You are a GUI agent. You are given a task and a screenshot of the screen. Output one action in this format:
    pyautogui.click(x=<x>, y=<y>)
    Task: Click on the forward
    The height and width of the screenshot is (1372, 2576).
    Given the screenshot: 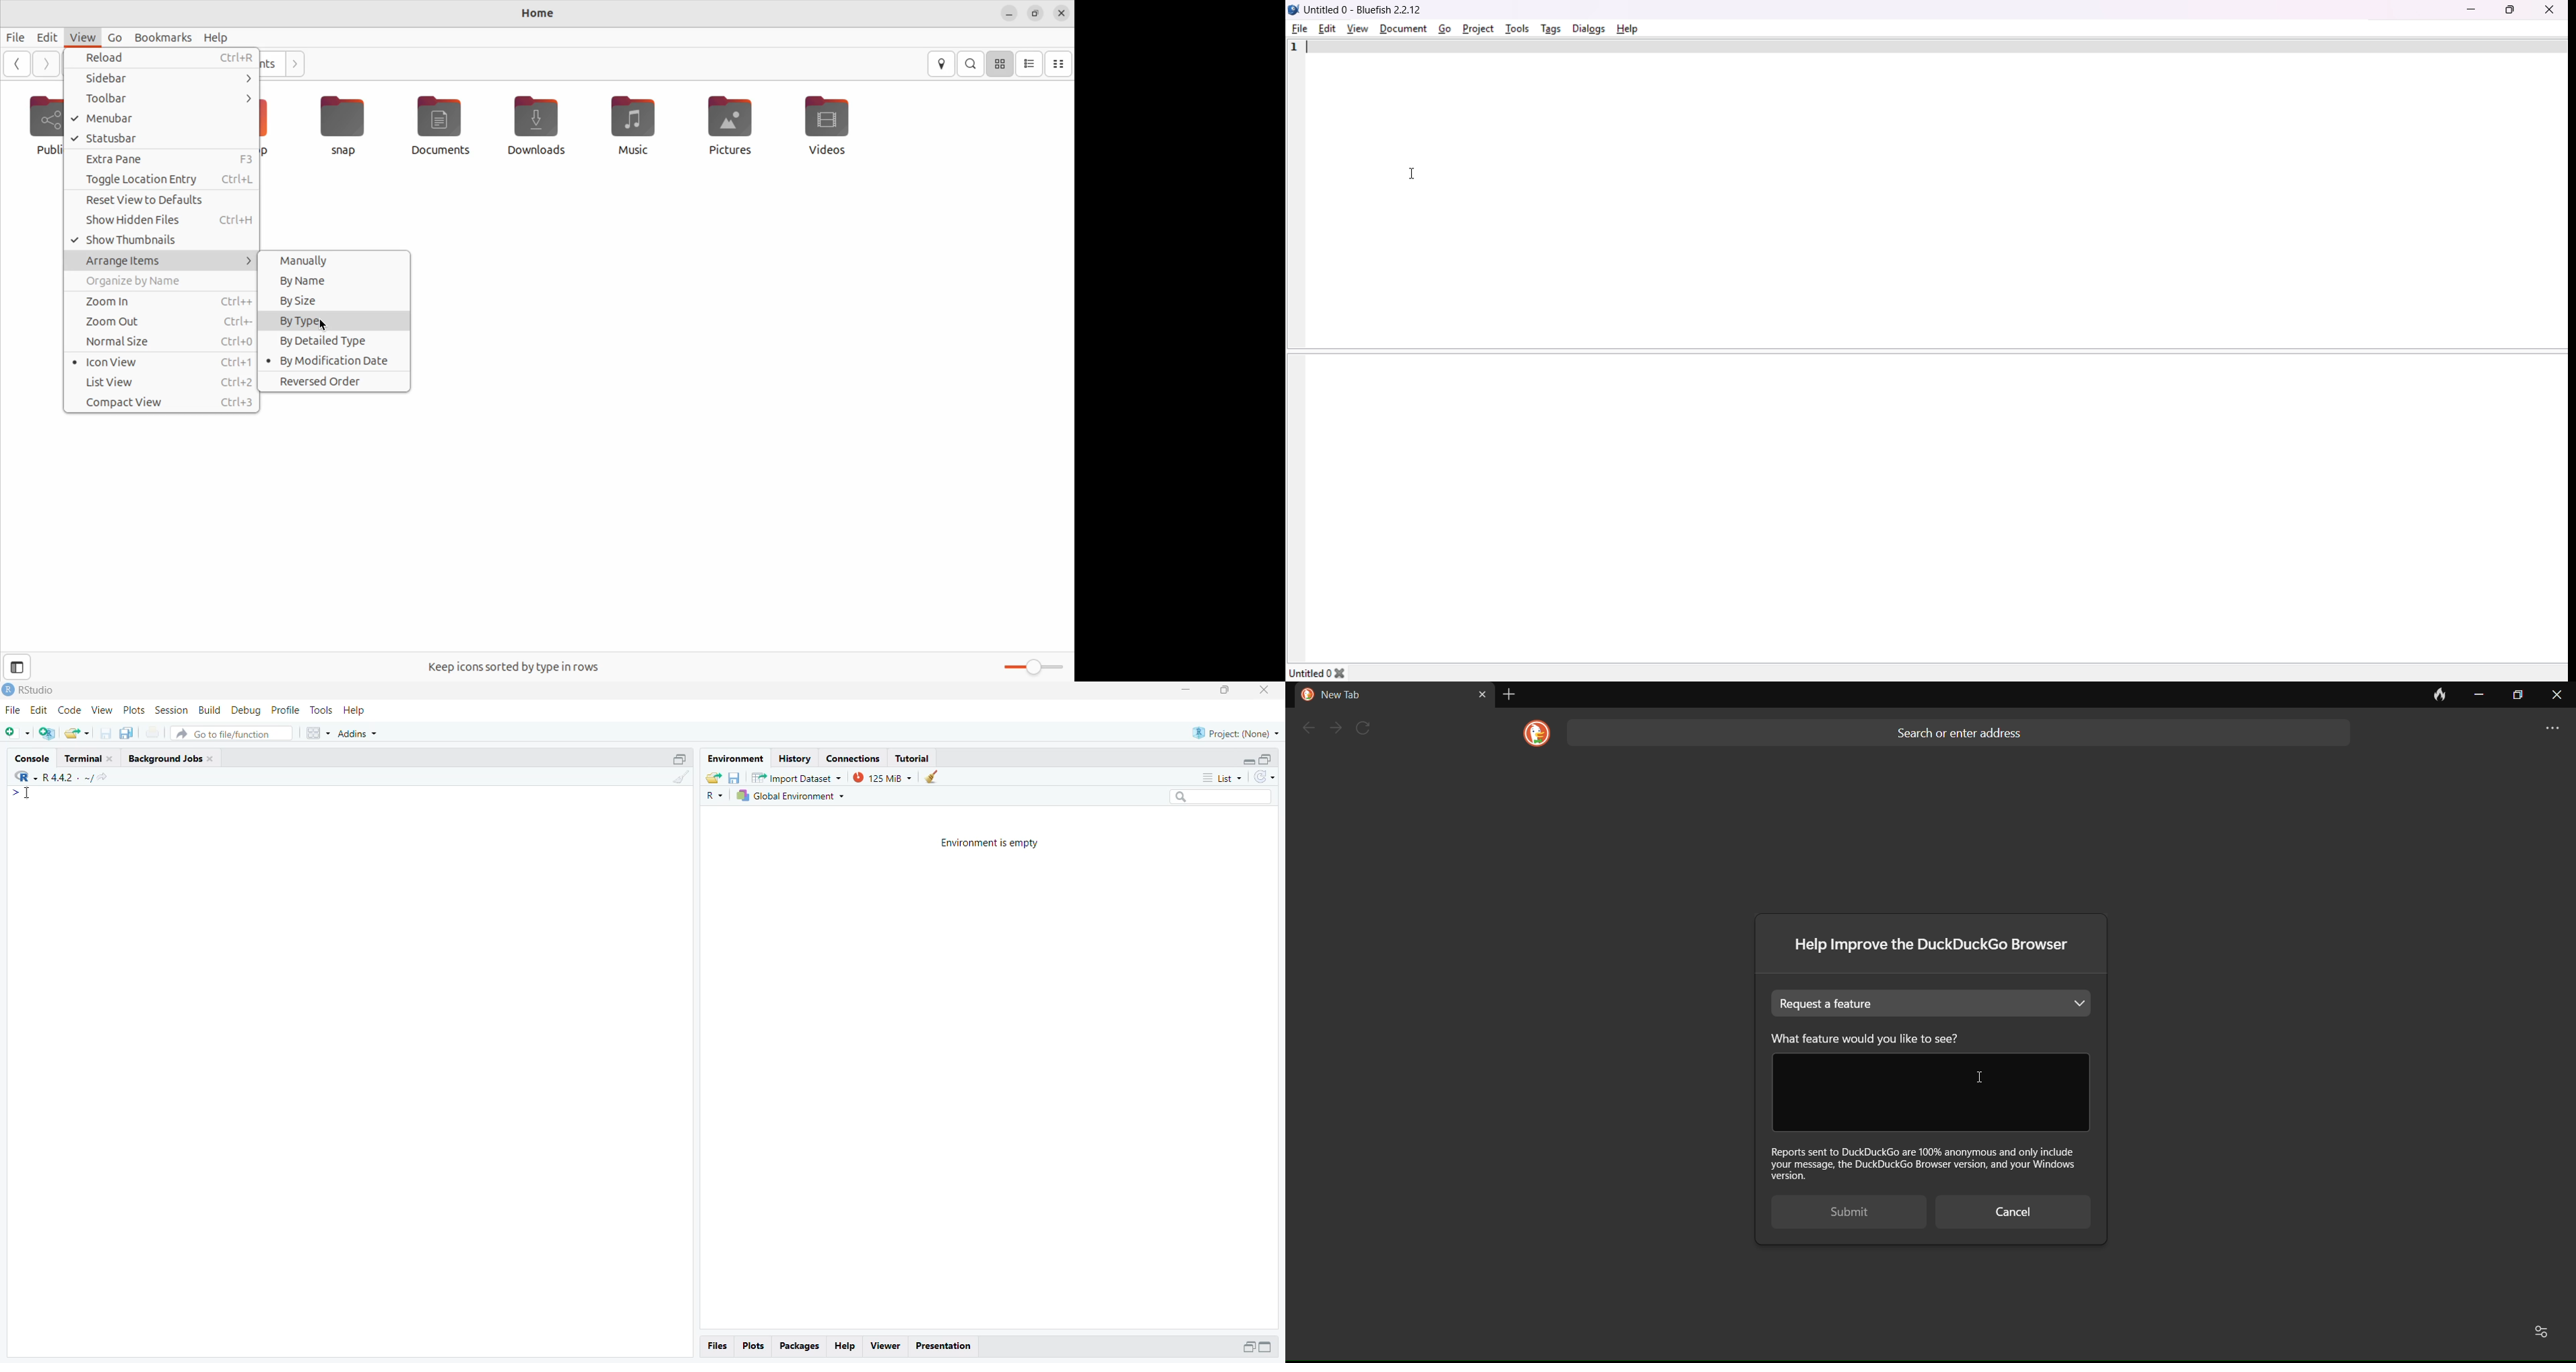 What is the action you would take?
    pyautogui.click(x=46, y=63)
    